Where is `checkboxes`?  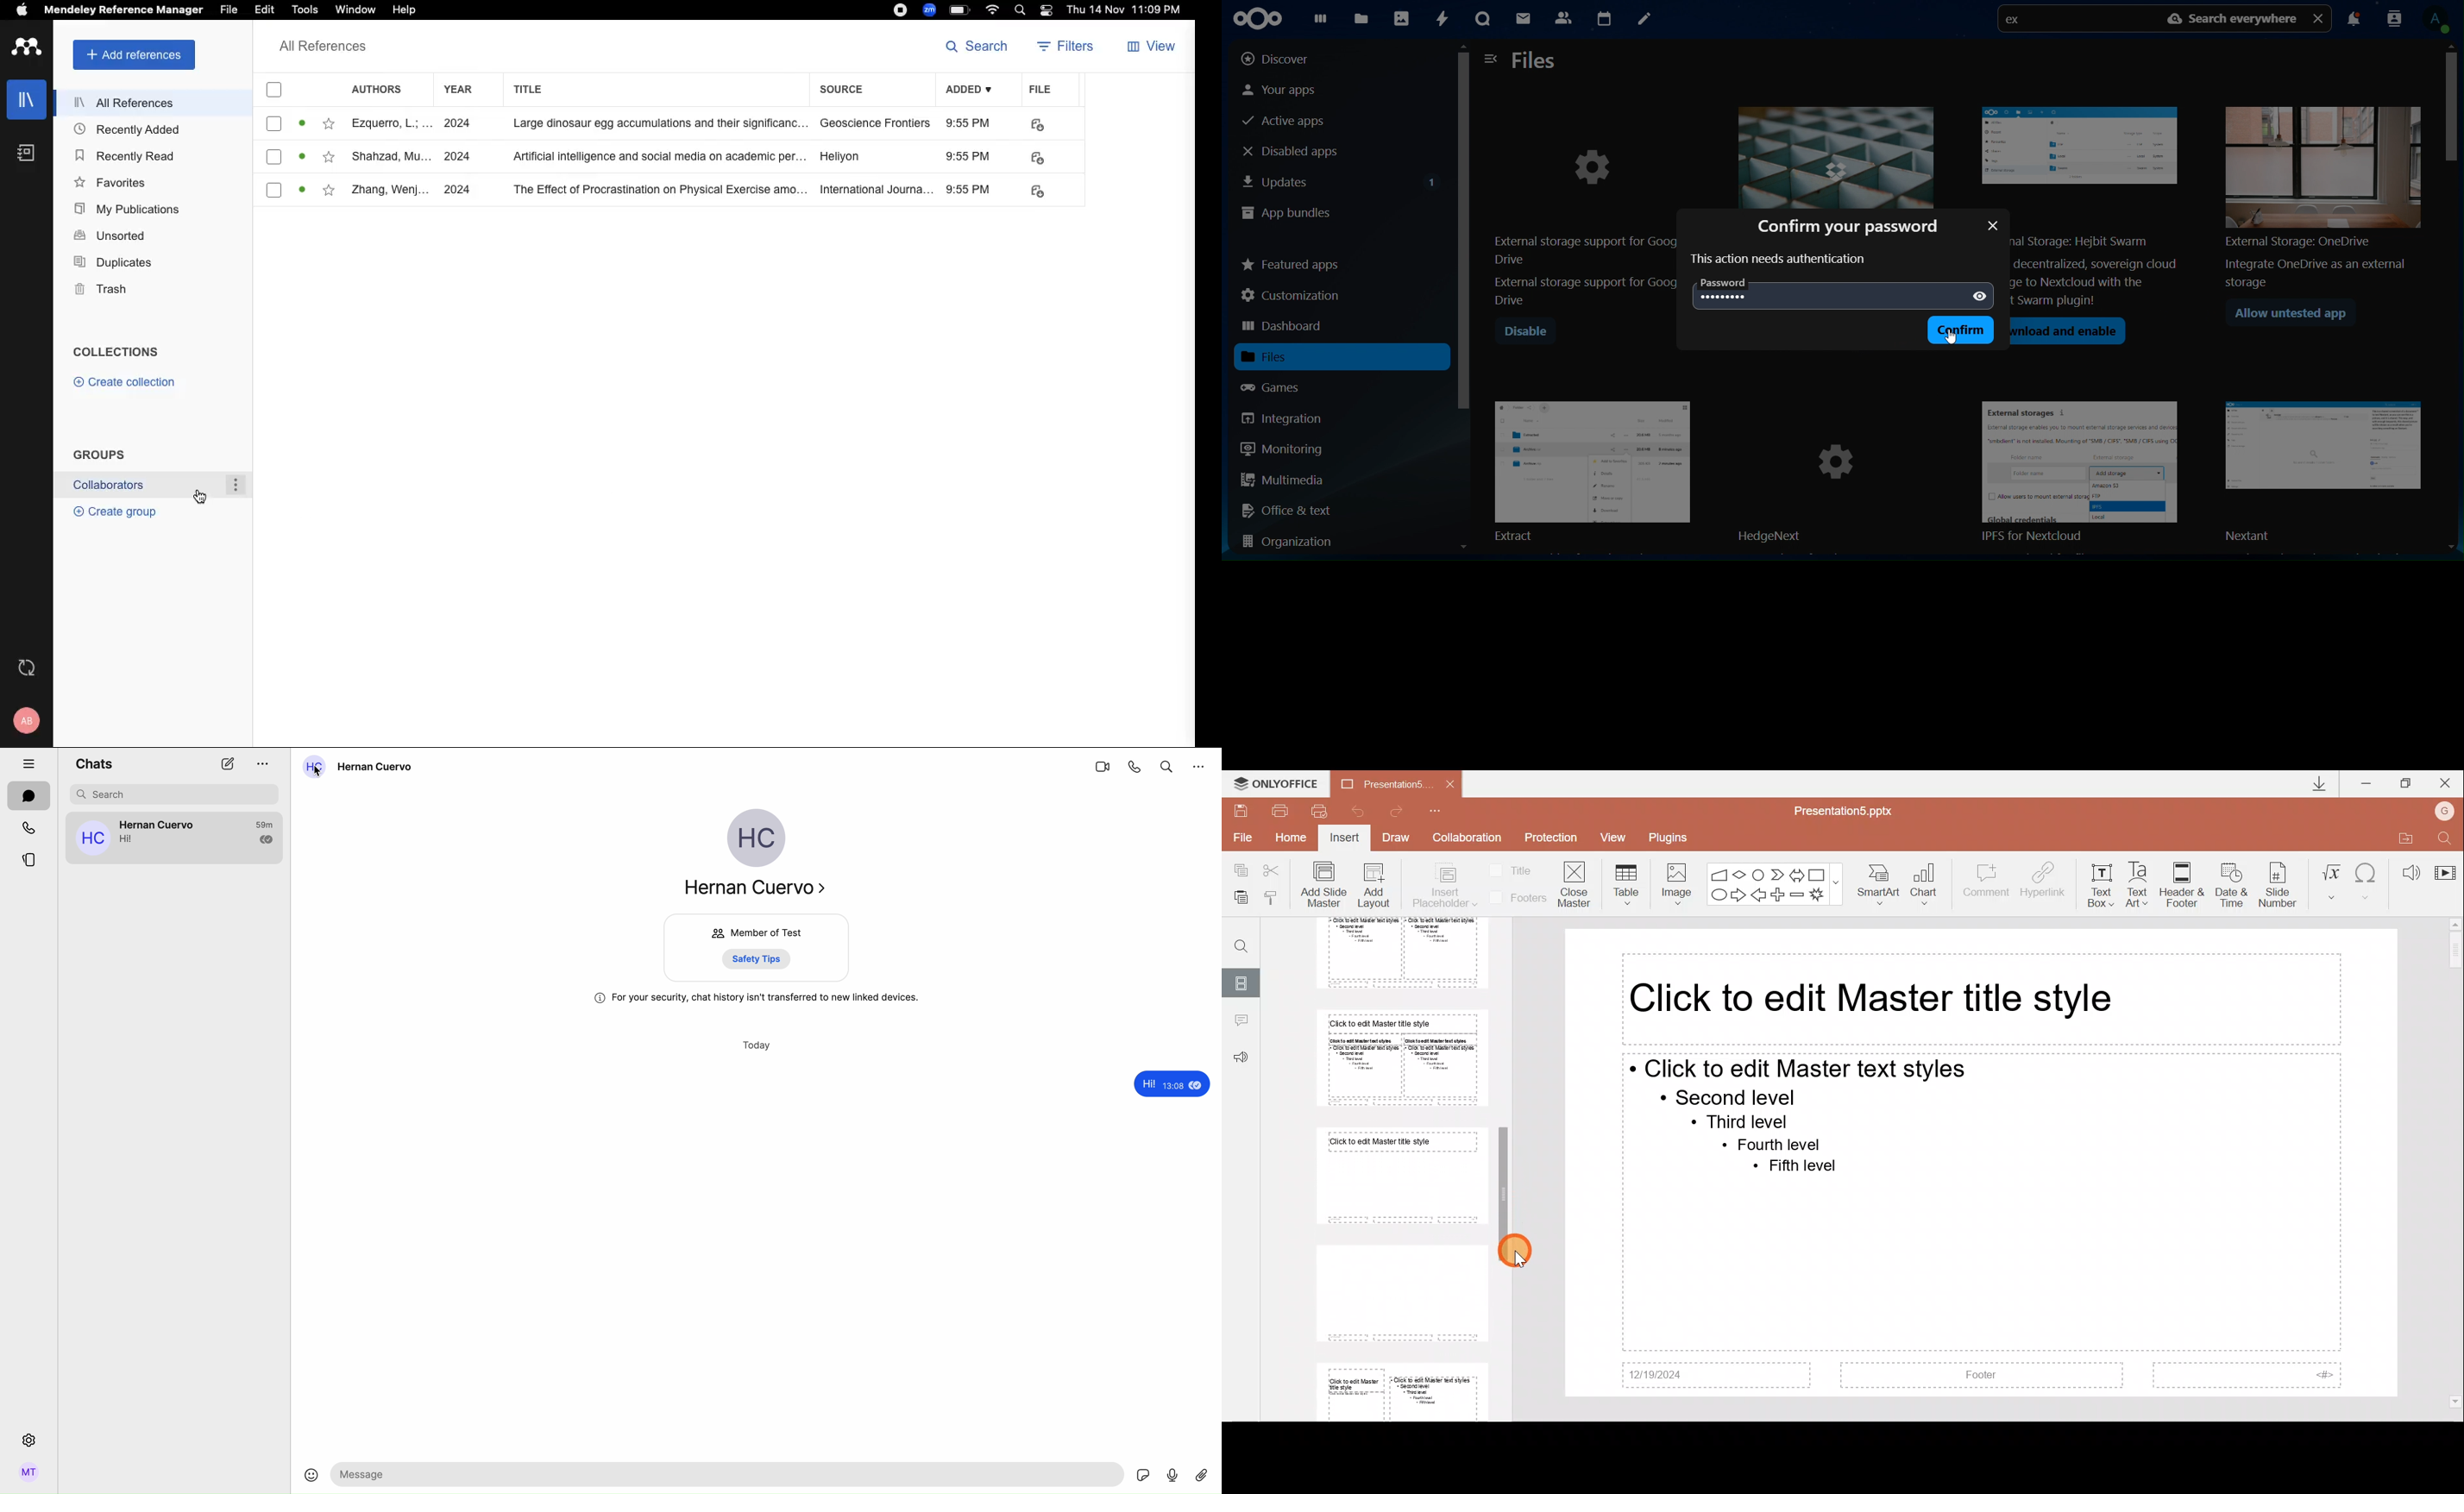
checkboxes is located at coordinates (269, 141).